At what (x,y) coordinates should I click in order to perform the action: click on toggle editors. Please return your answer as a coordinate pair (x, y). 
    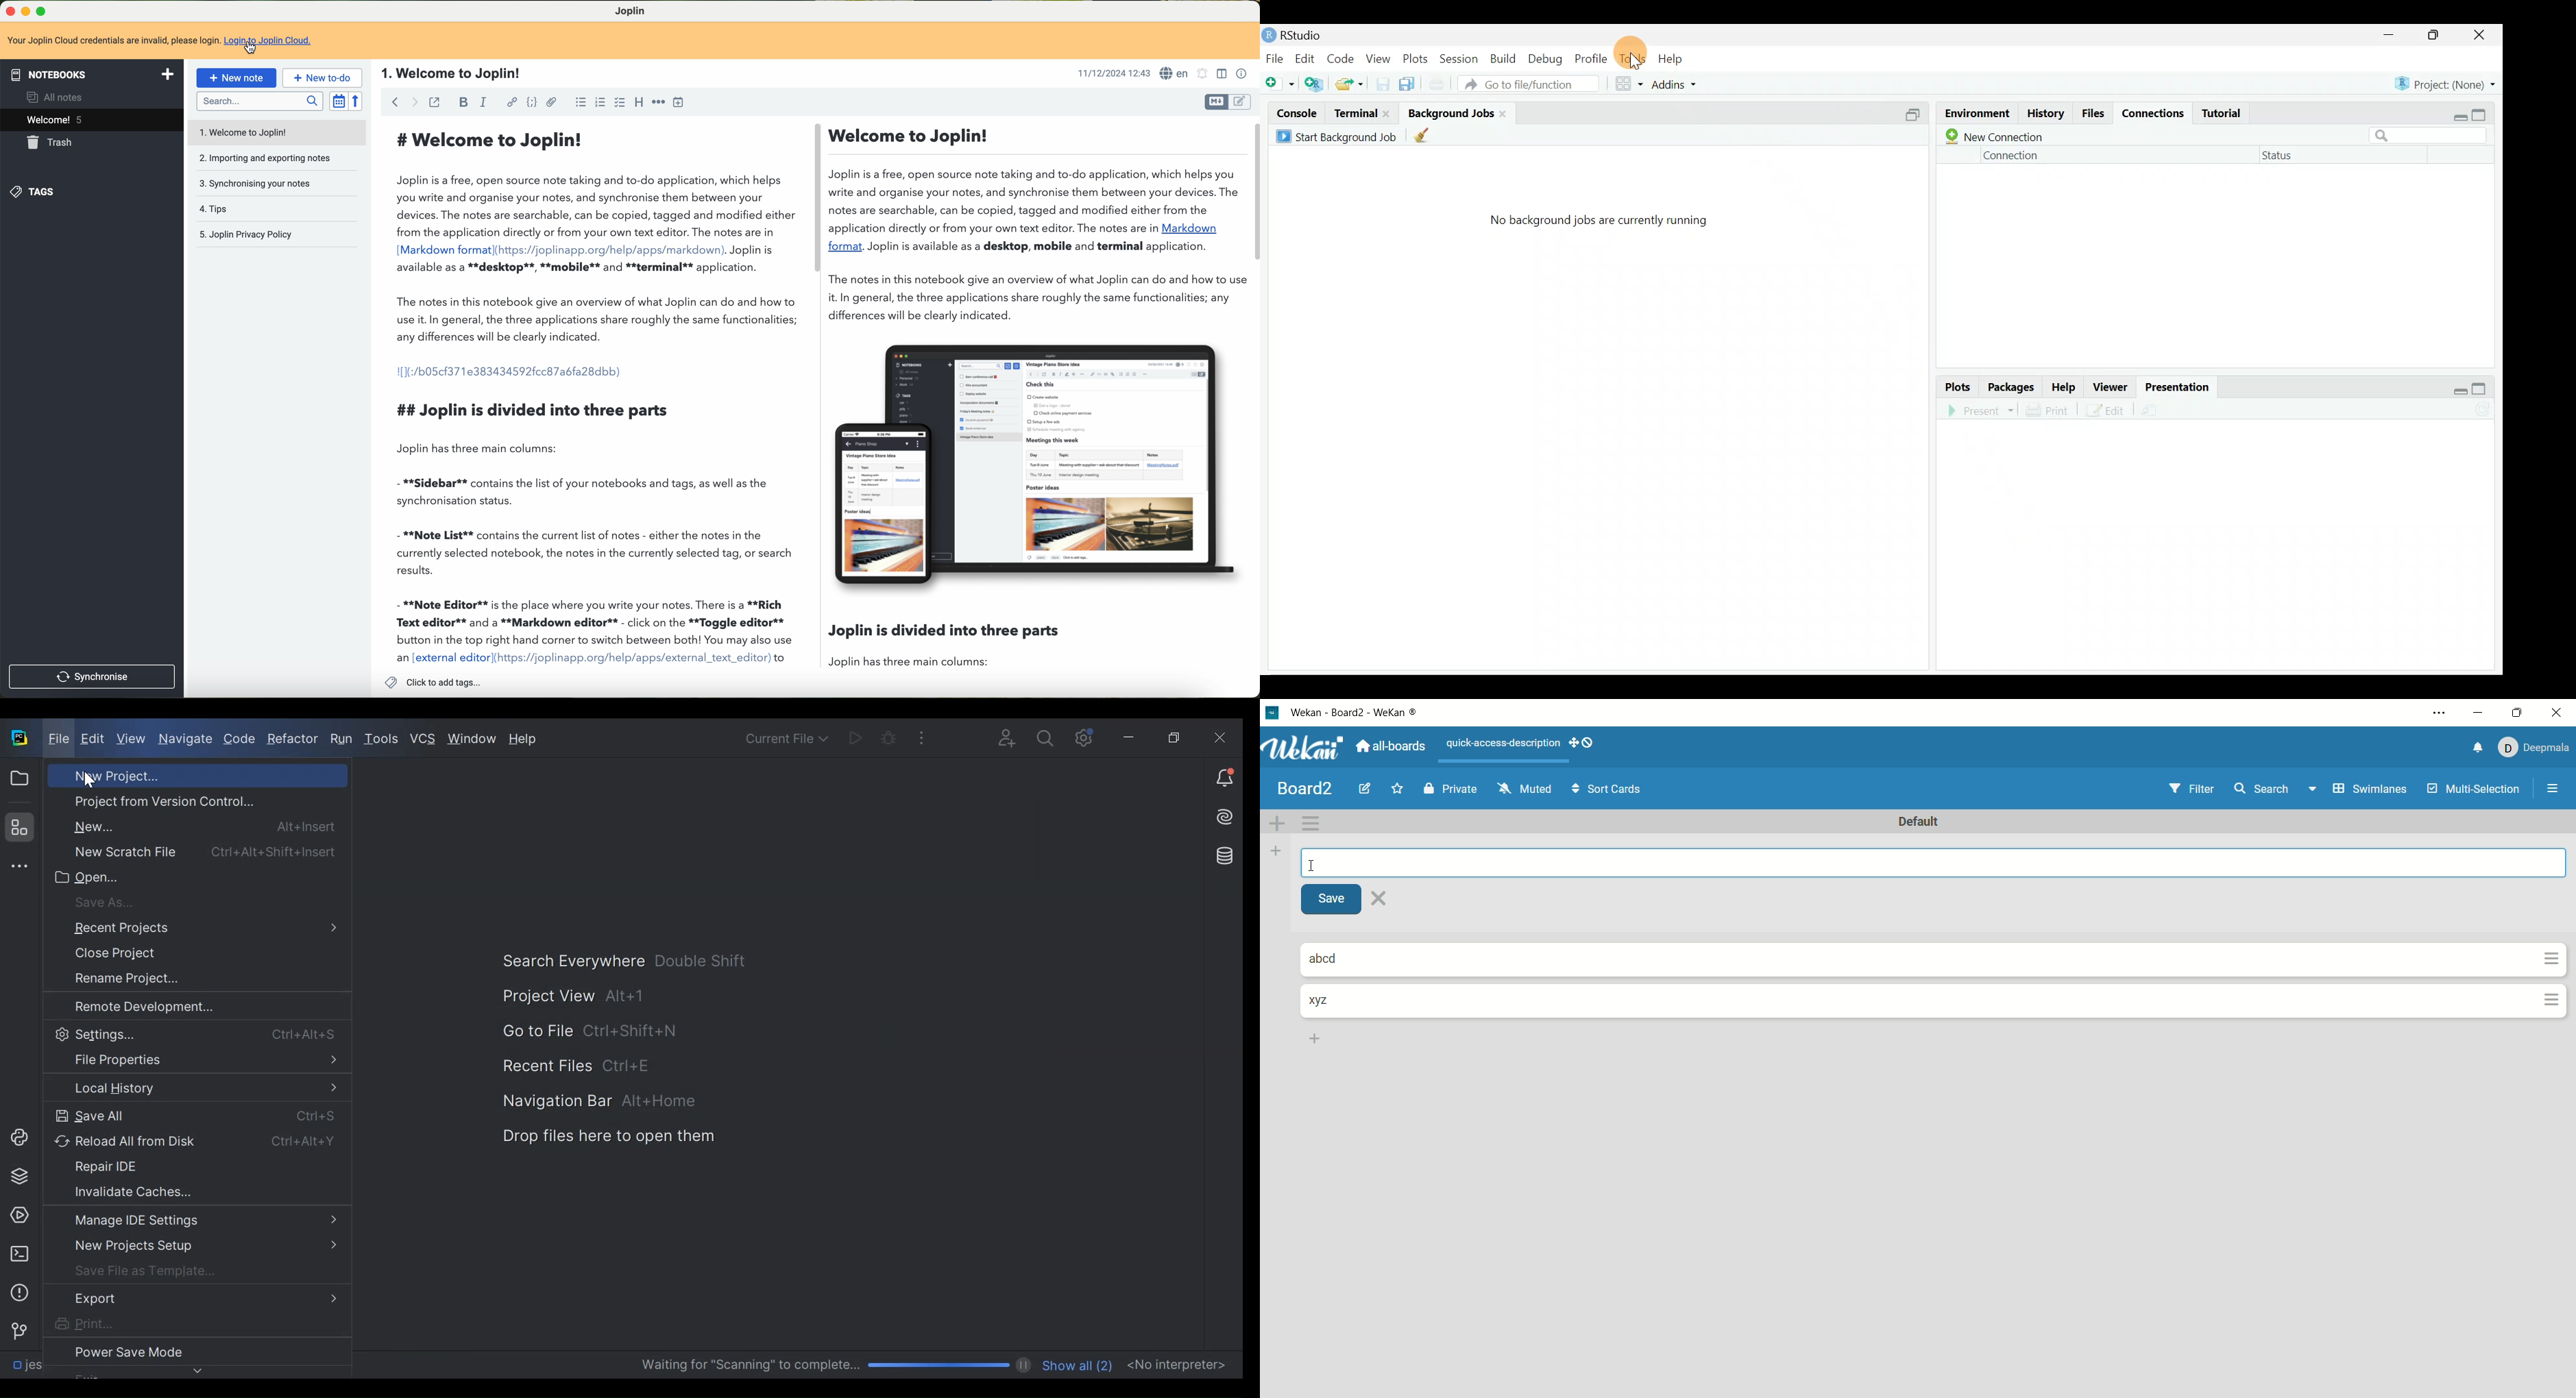
    Looking at the image, I should click on (1218, 104).